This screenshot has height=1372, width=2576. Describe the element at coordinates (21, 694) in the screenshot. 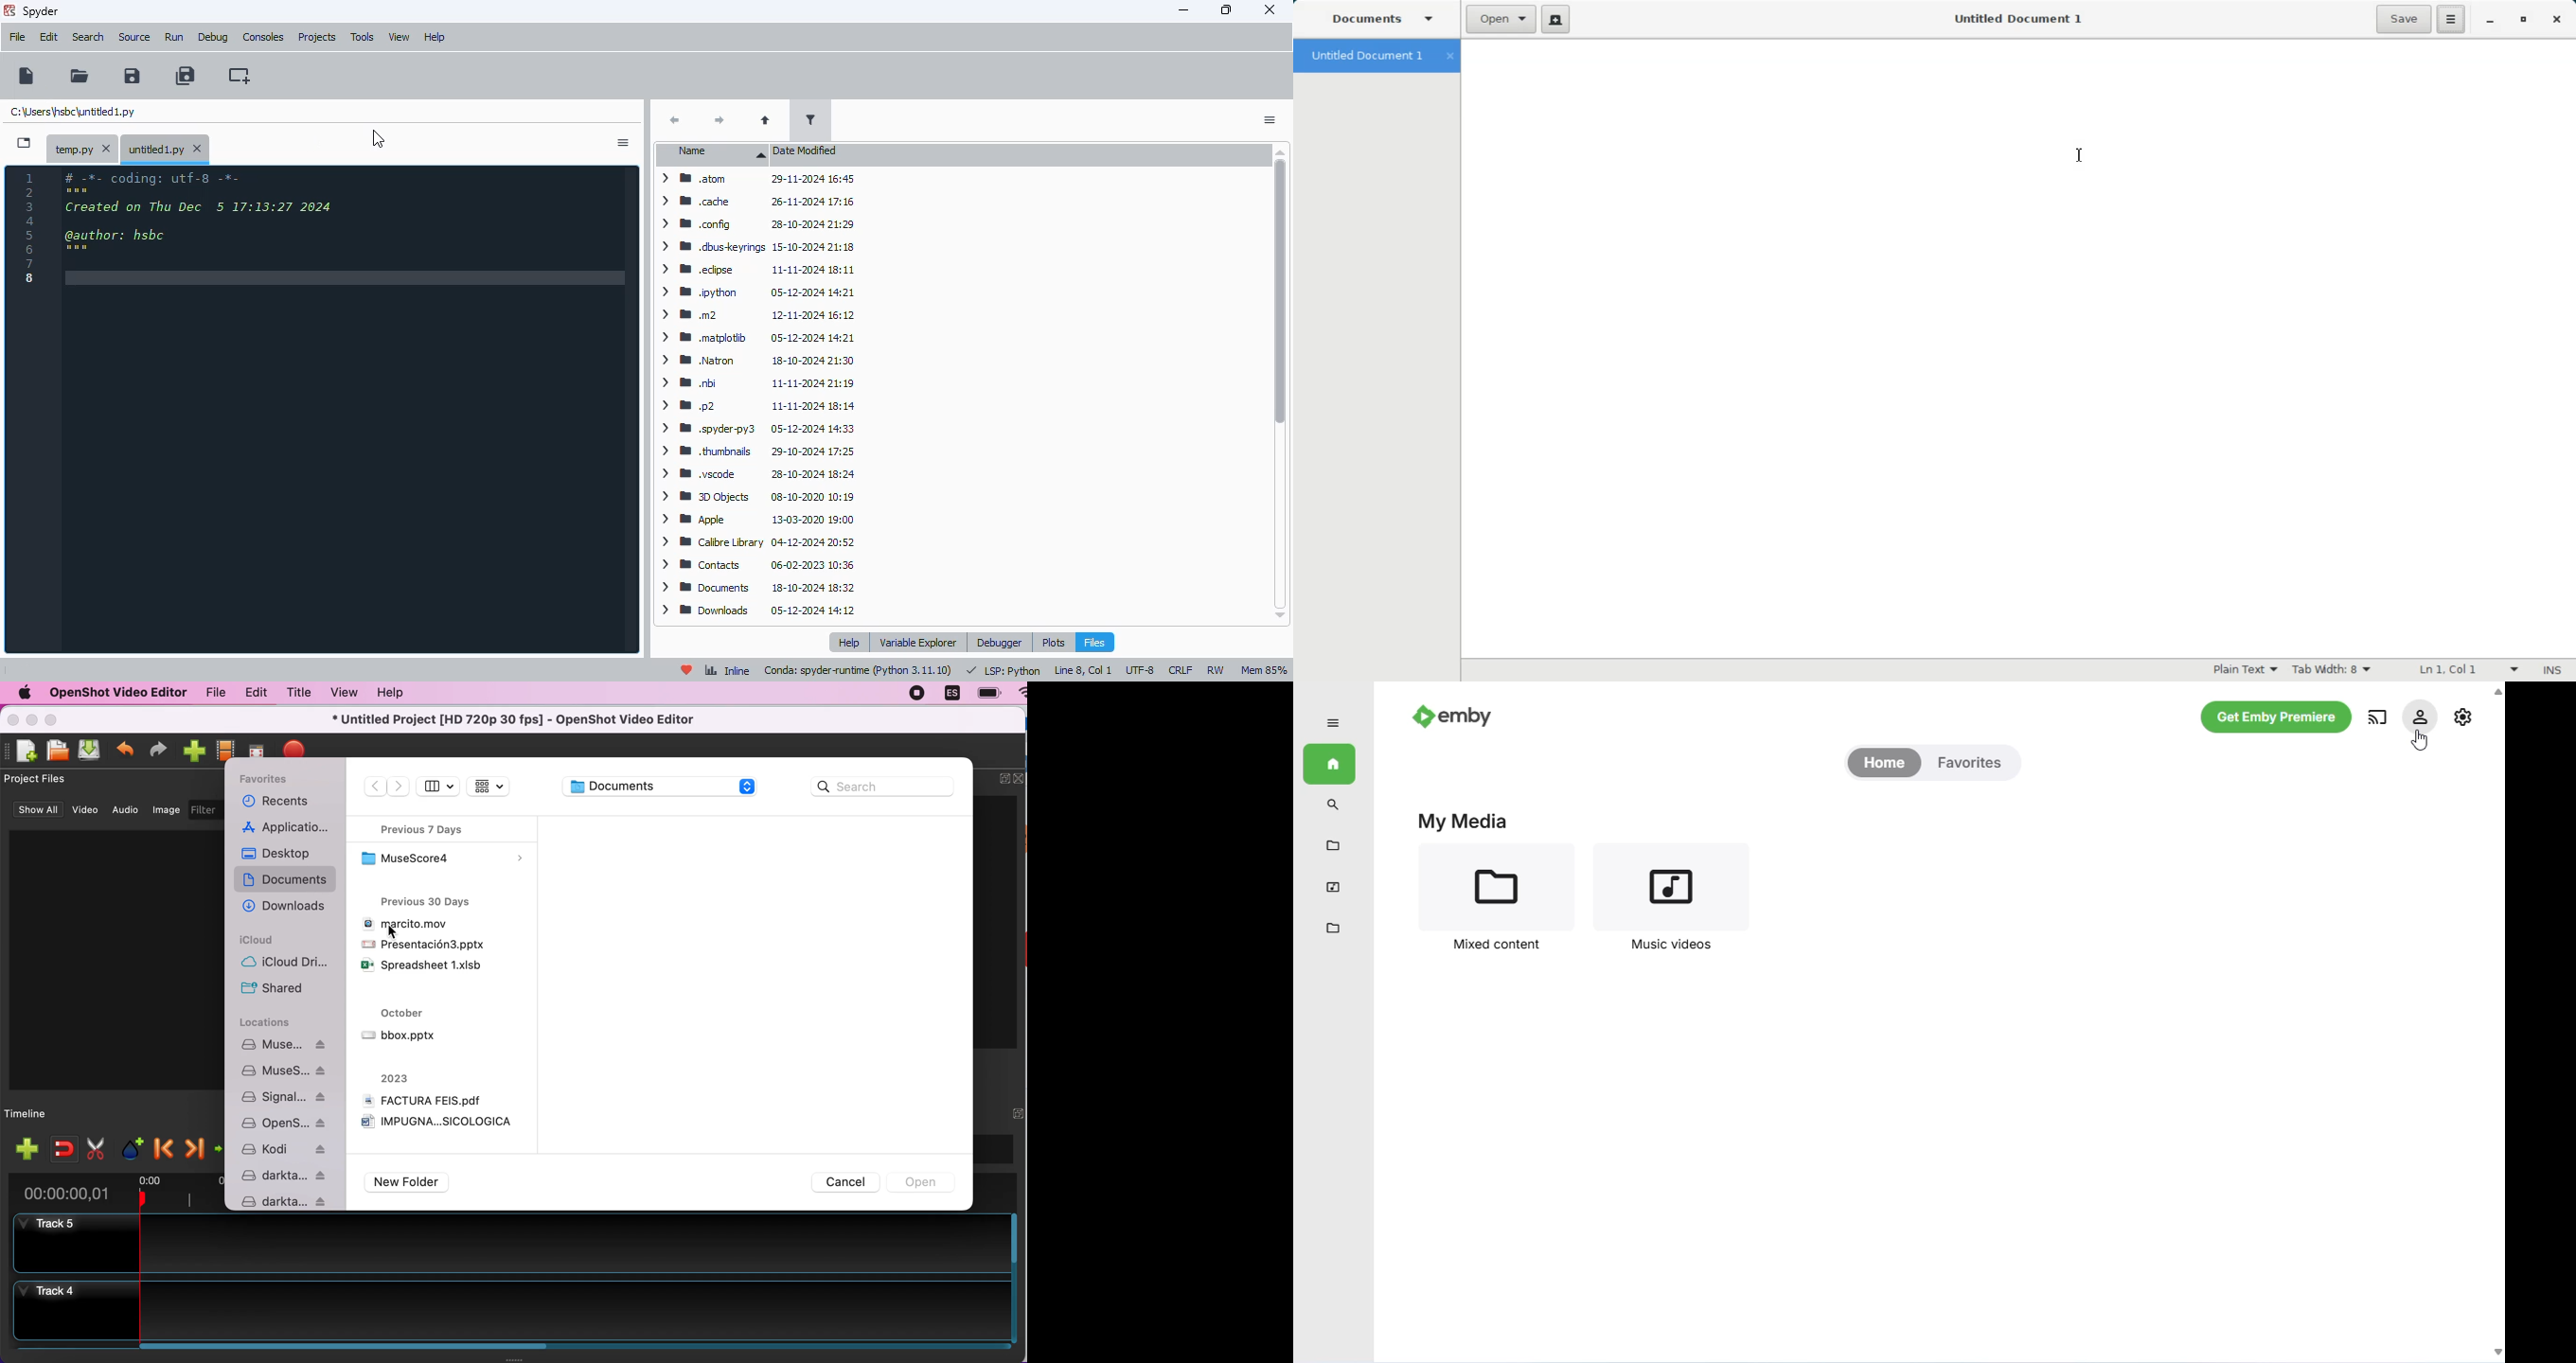

I see `mac logo` at that location.